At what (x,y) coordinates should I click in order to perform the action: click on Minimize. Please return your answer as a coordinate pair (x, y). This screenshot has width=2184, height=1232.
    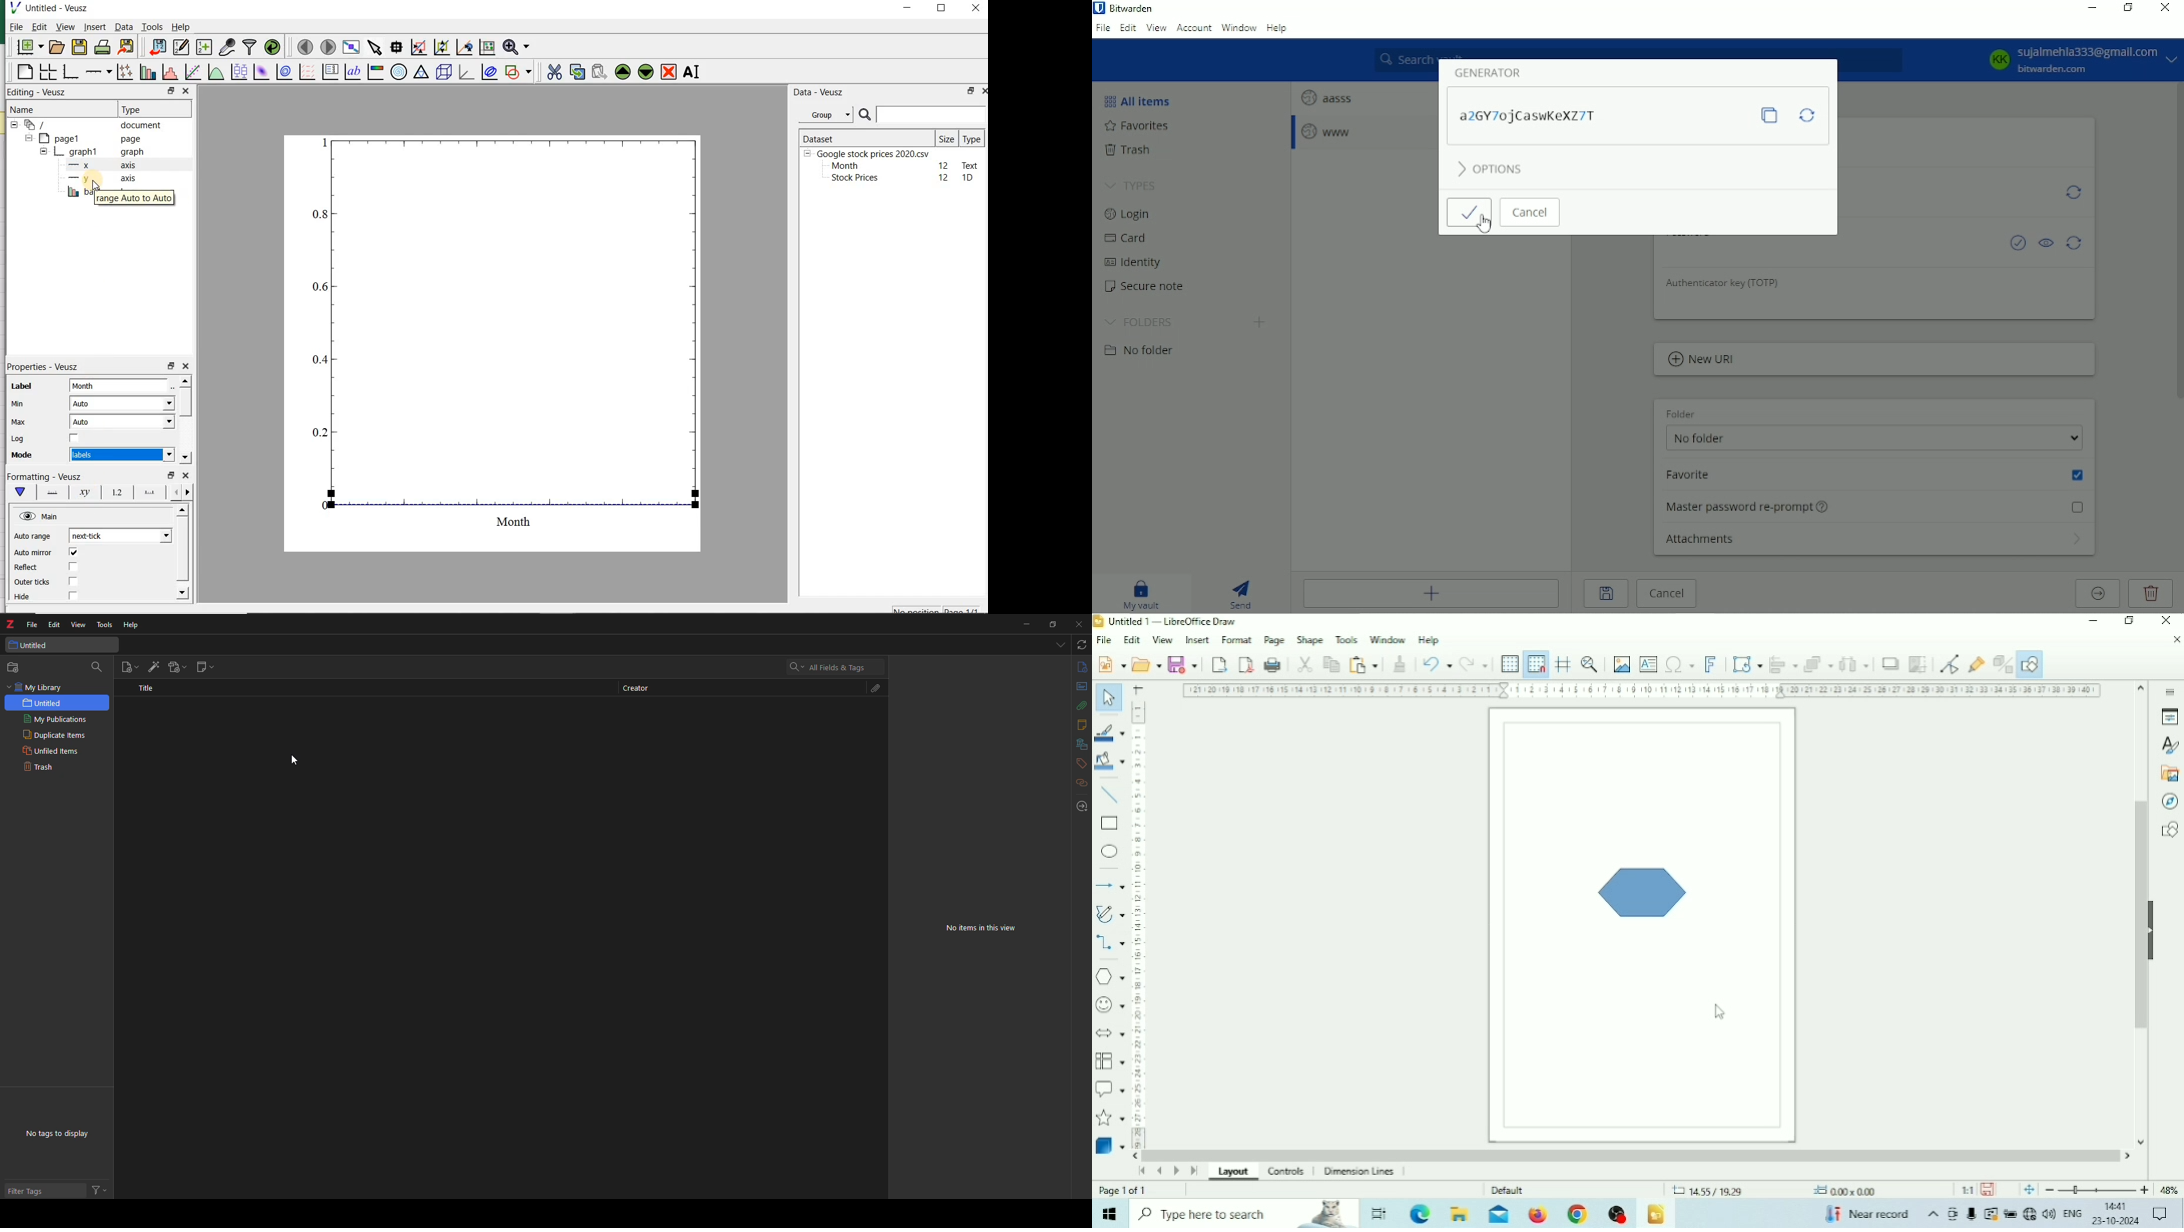
    Looking at the image, I should click on (2093, 621).